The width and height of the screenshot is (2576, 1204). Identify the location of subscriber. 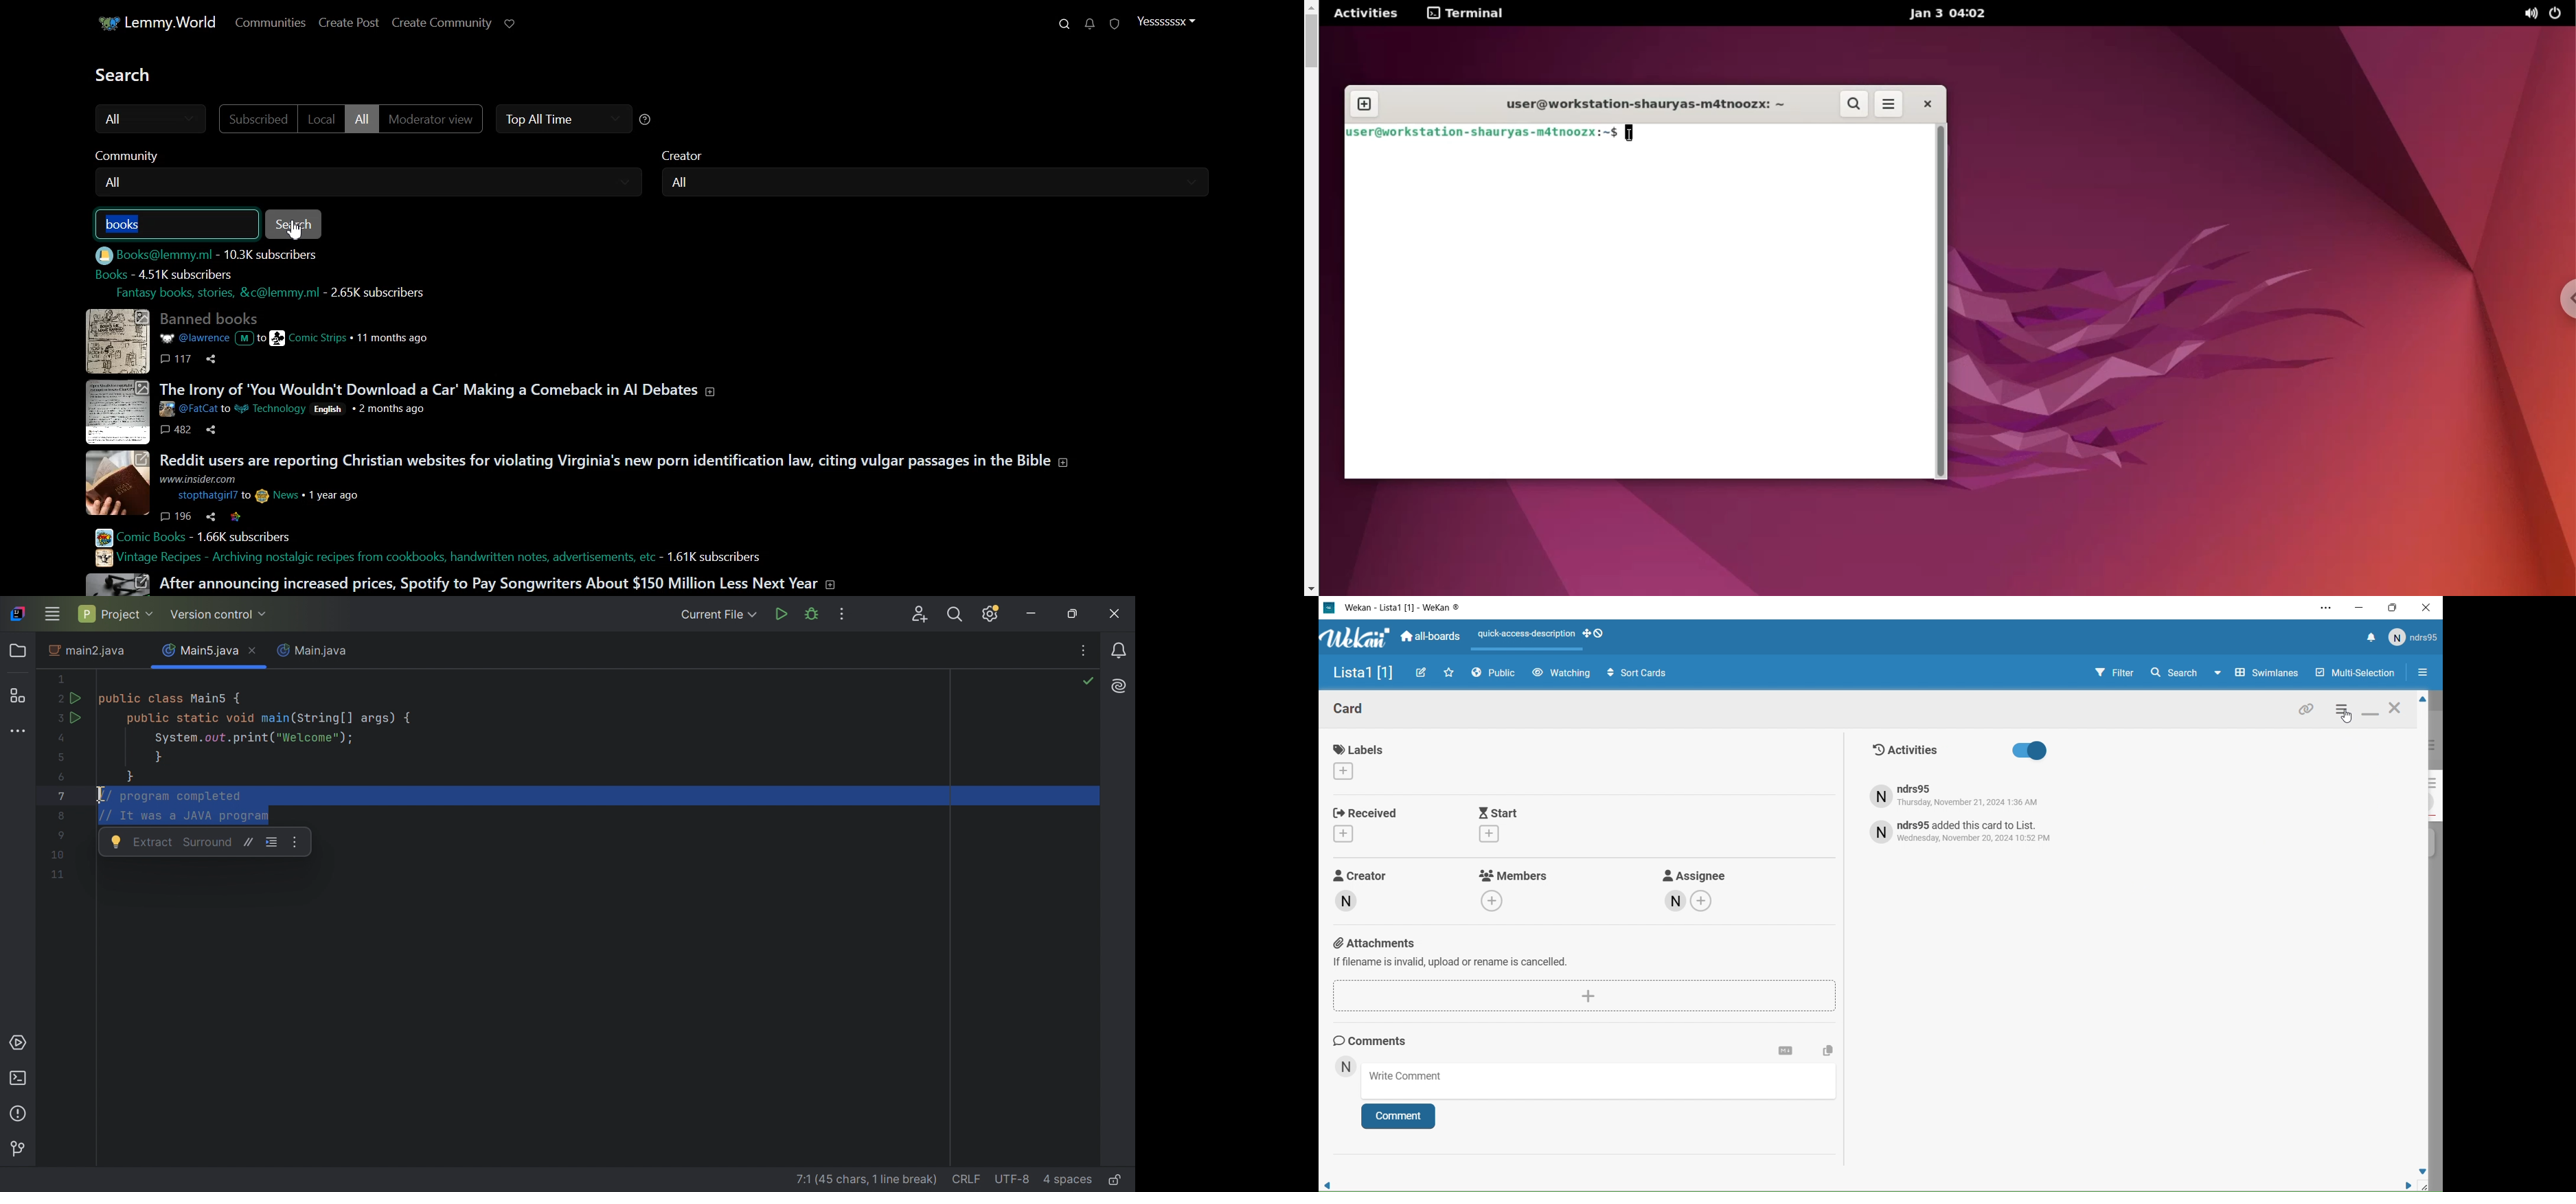
(240, 537).